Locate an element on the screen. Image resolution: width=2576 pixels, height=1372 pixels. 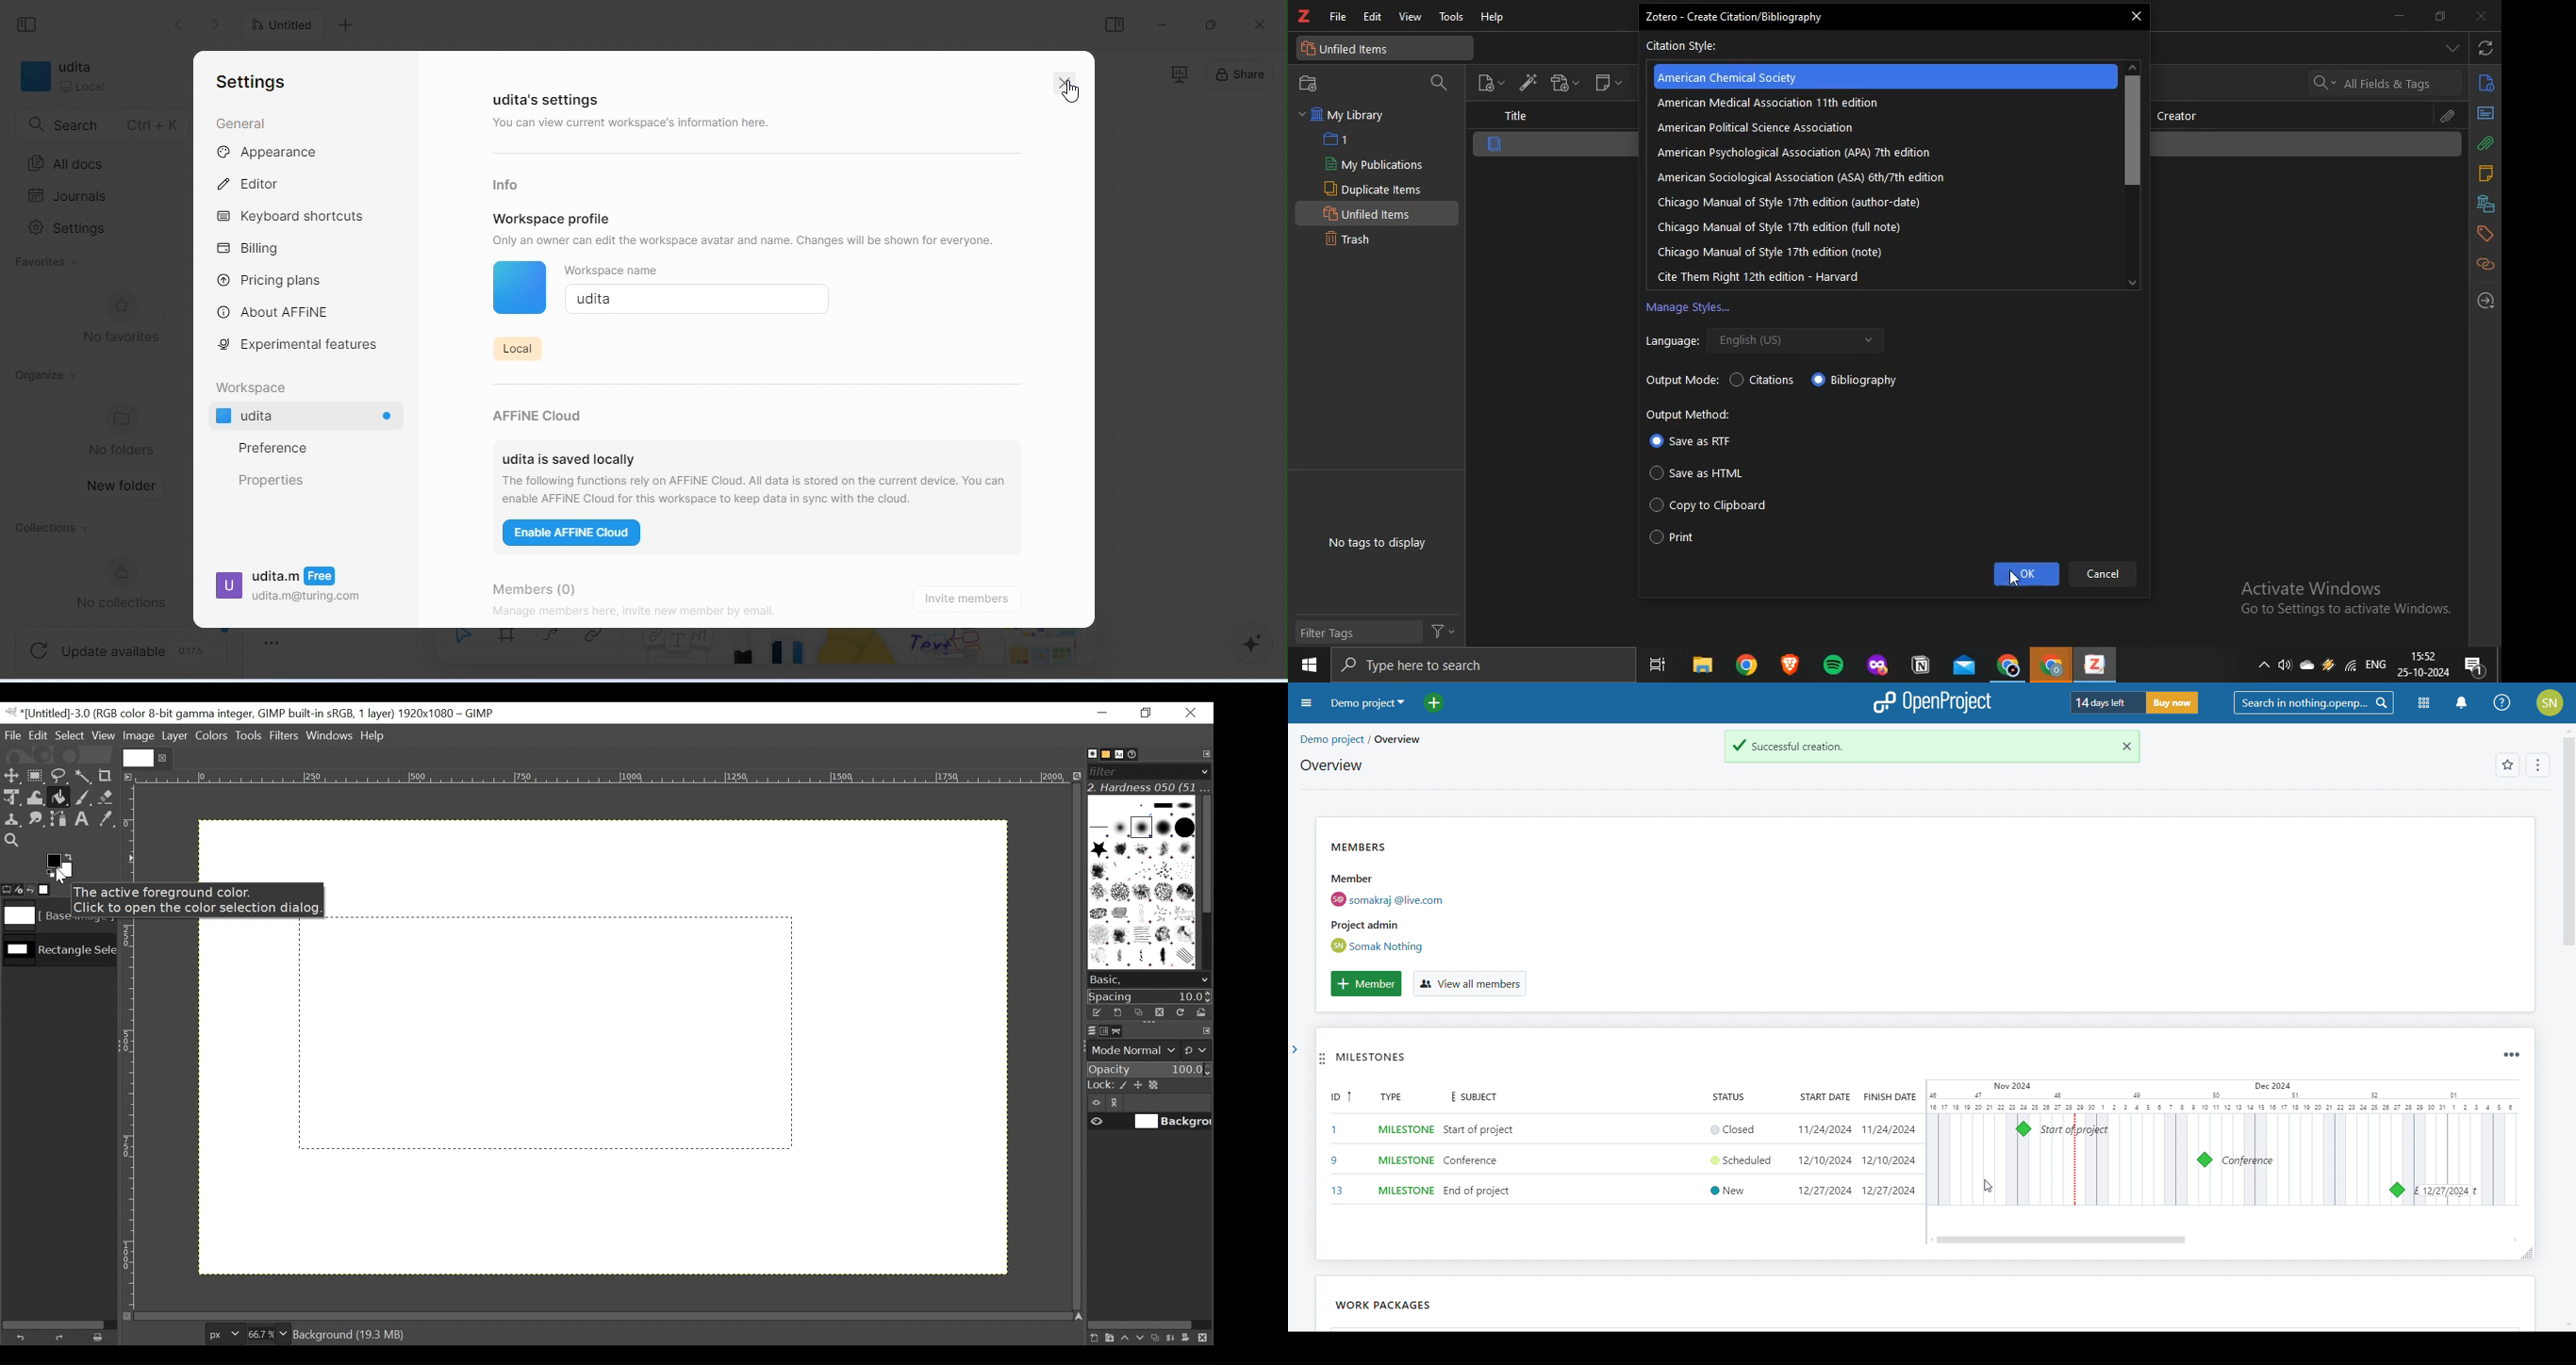
Filter Tags is located at coordinates (1357, 633).